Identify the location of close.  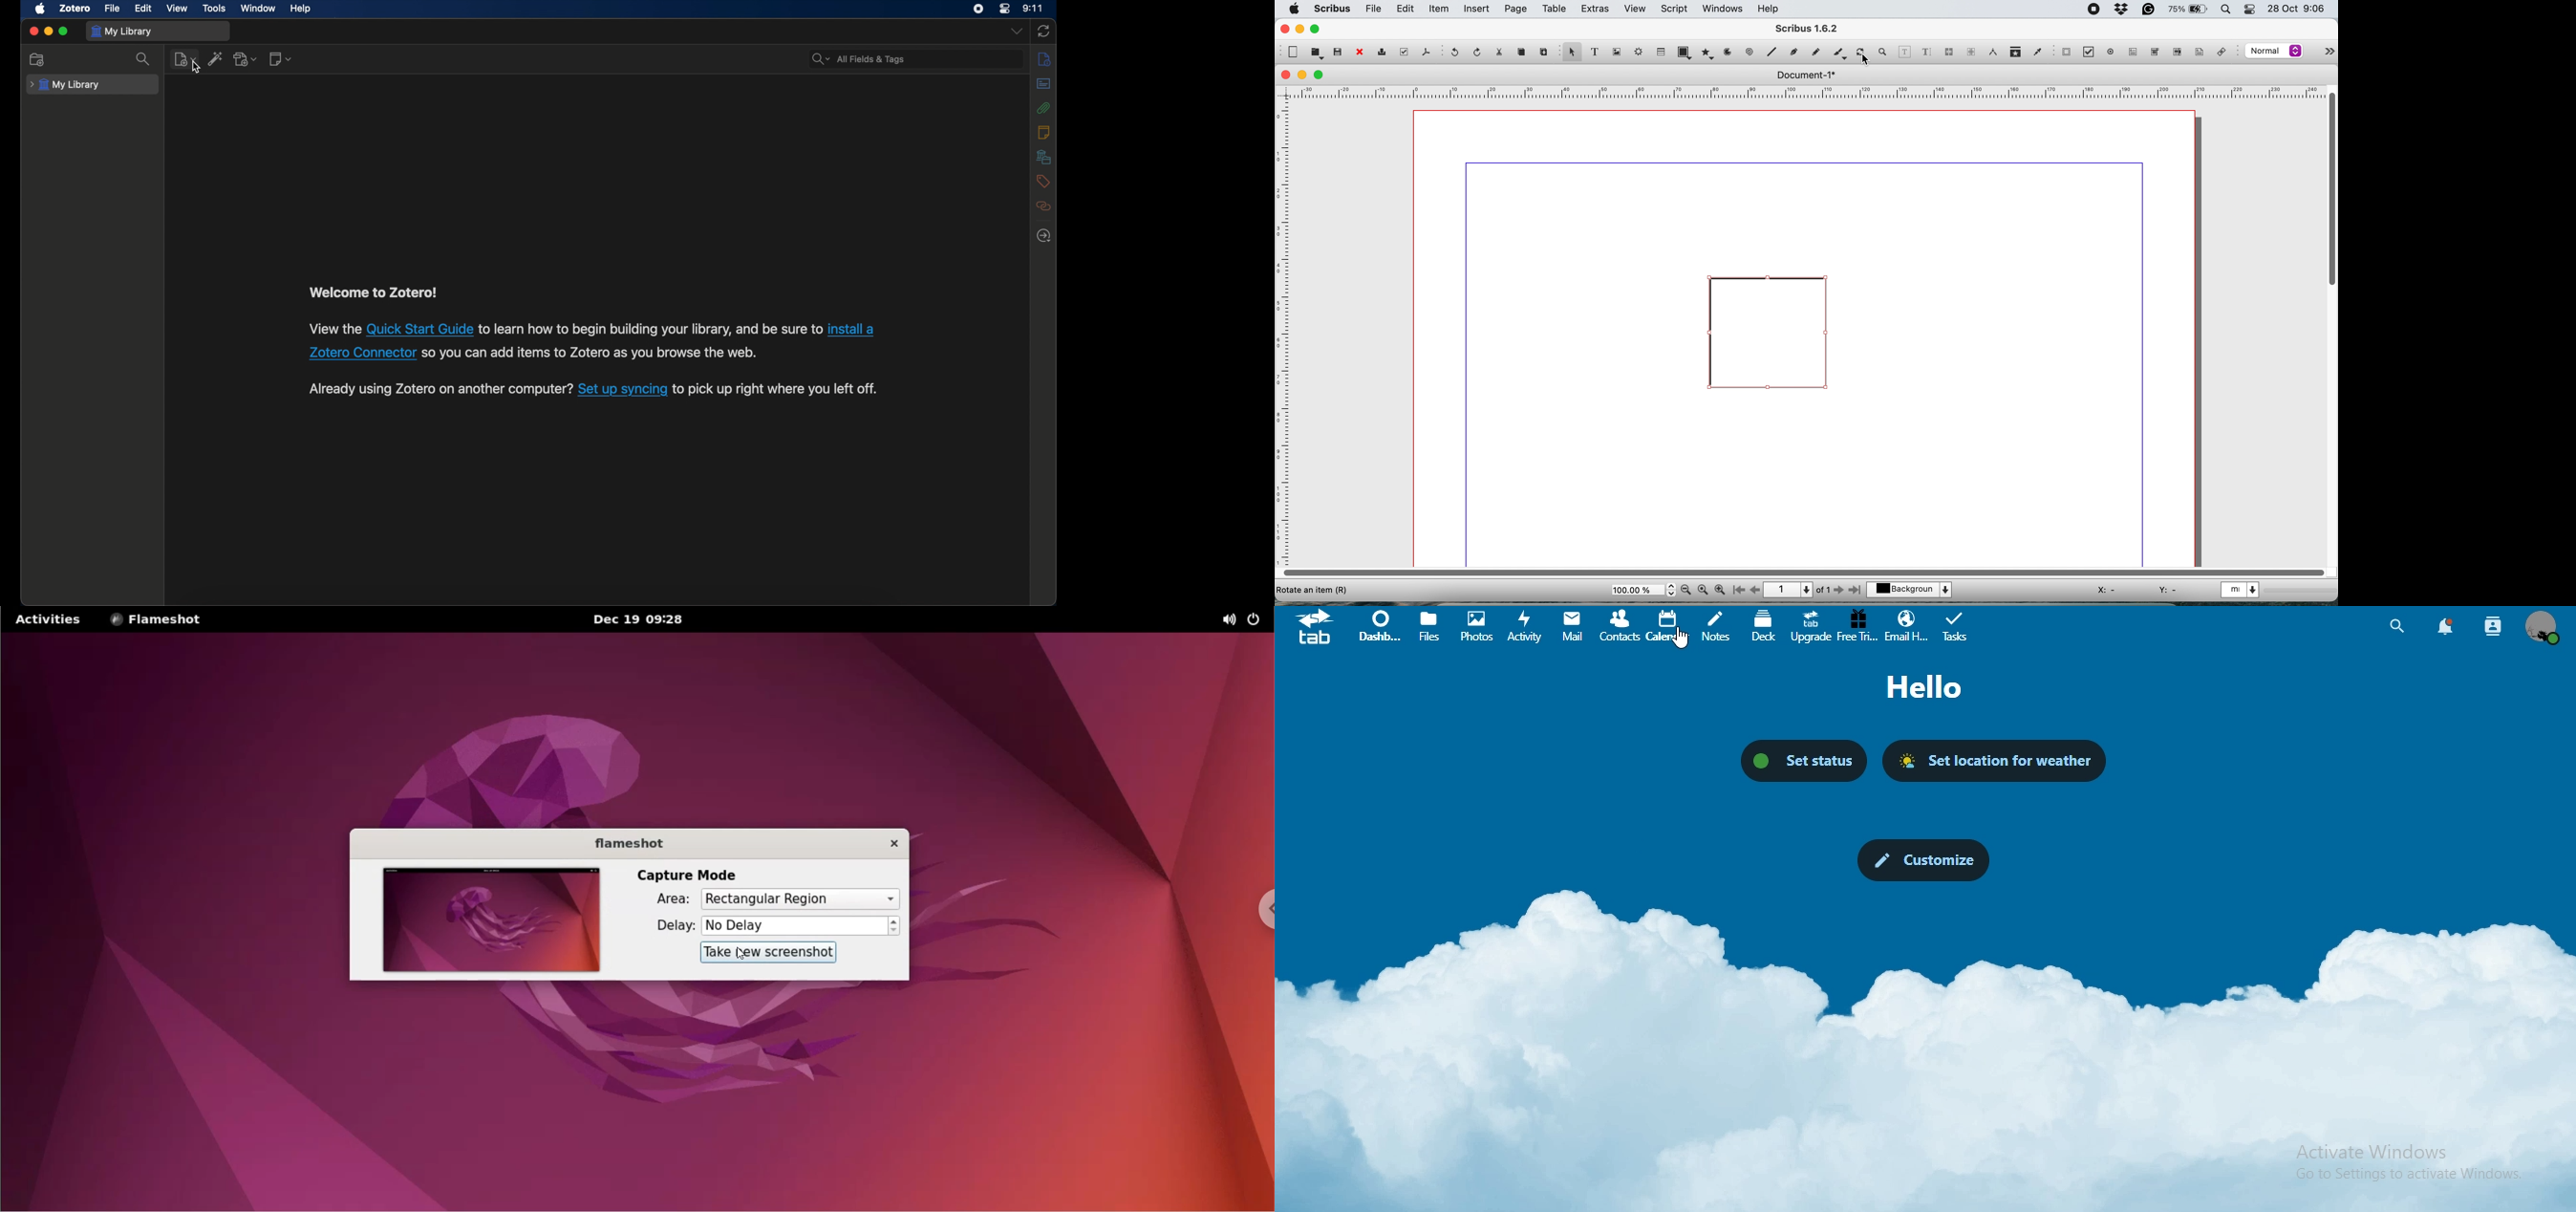
(1360, 52).